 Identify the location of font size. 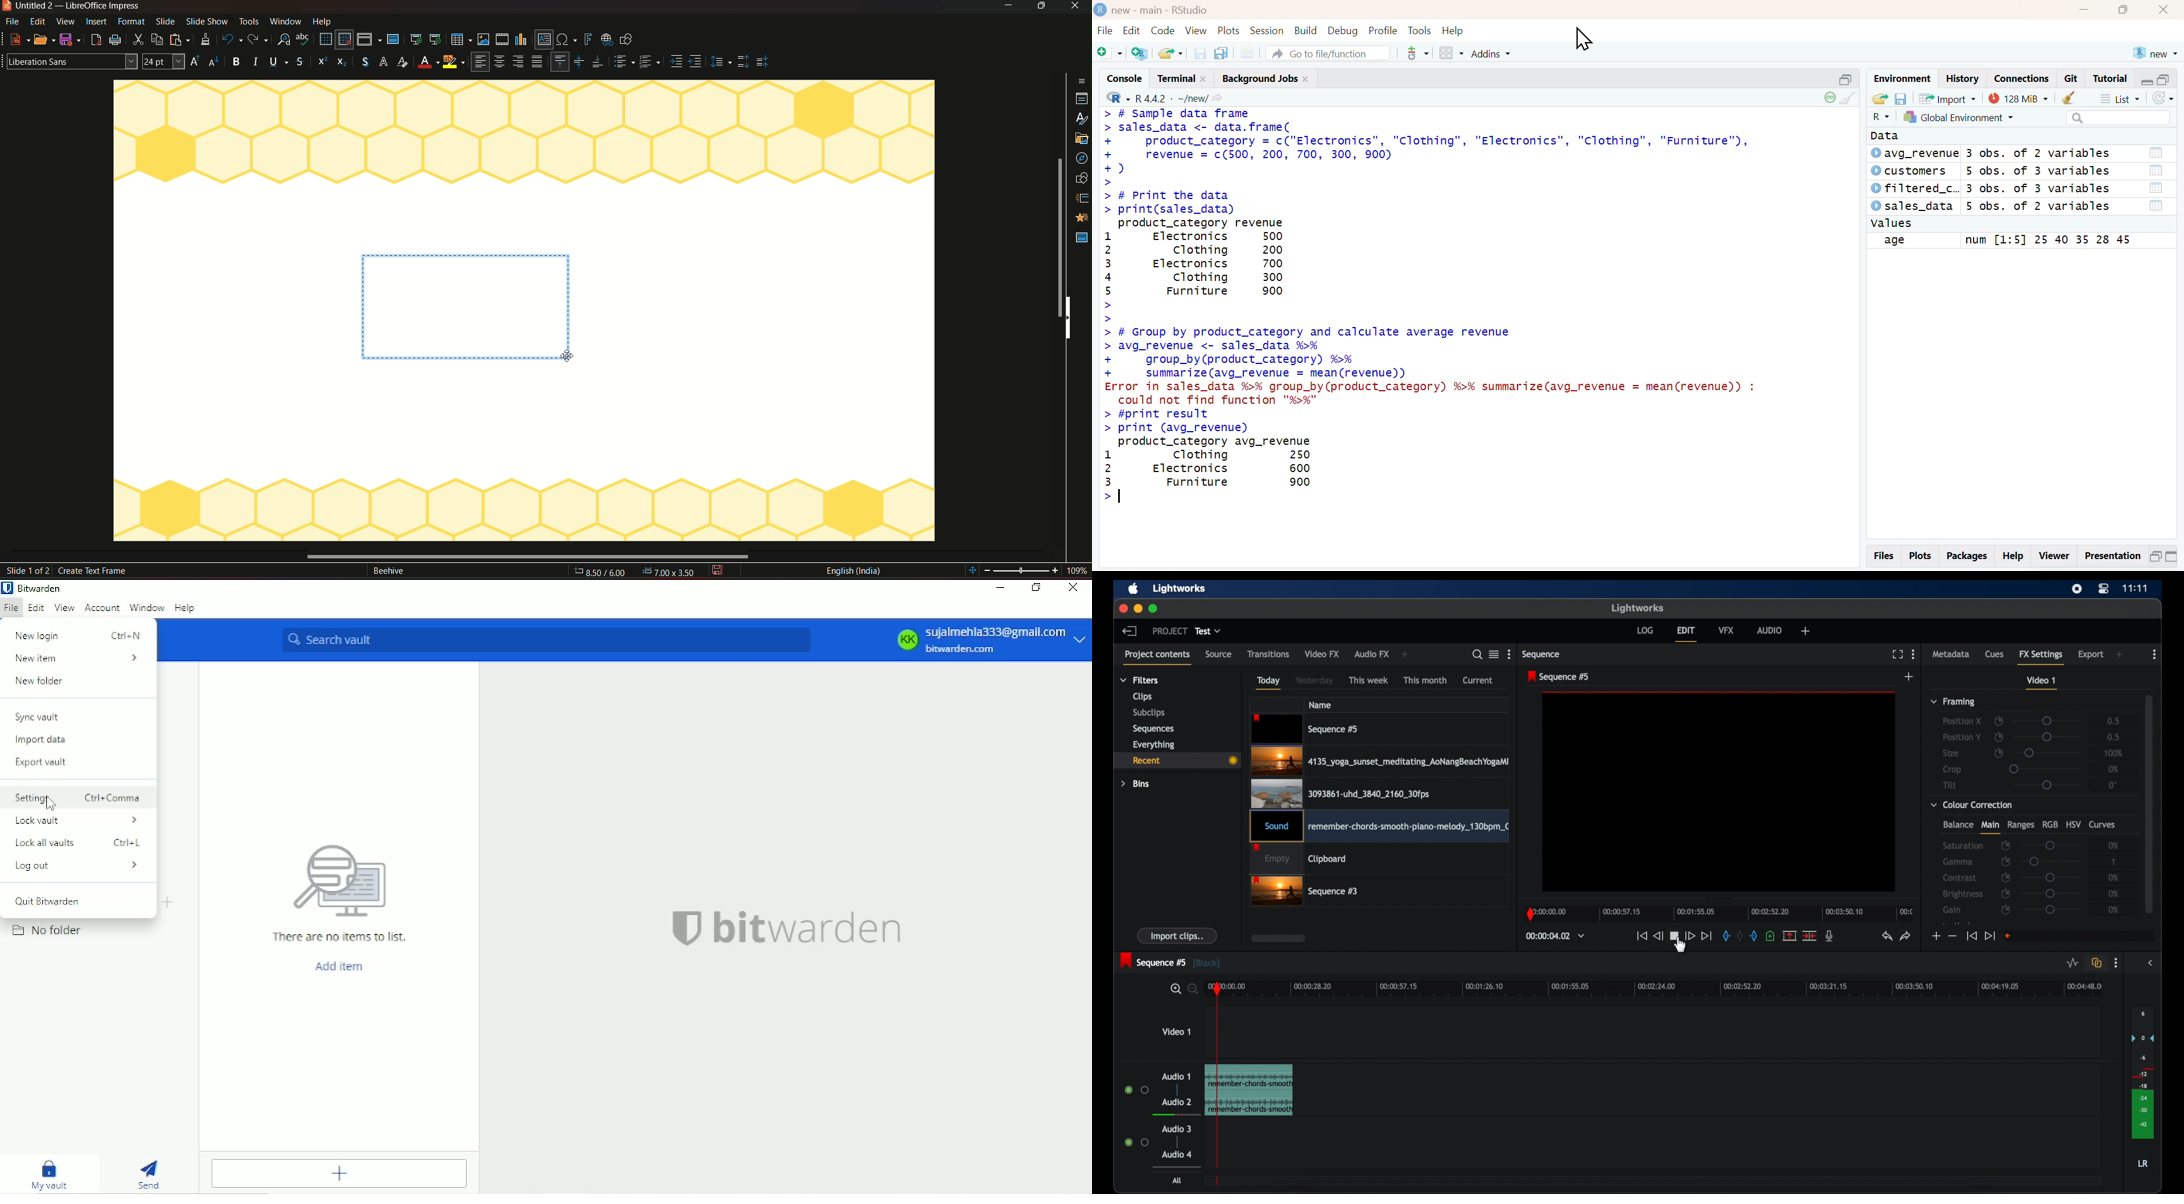
(165, 62).